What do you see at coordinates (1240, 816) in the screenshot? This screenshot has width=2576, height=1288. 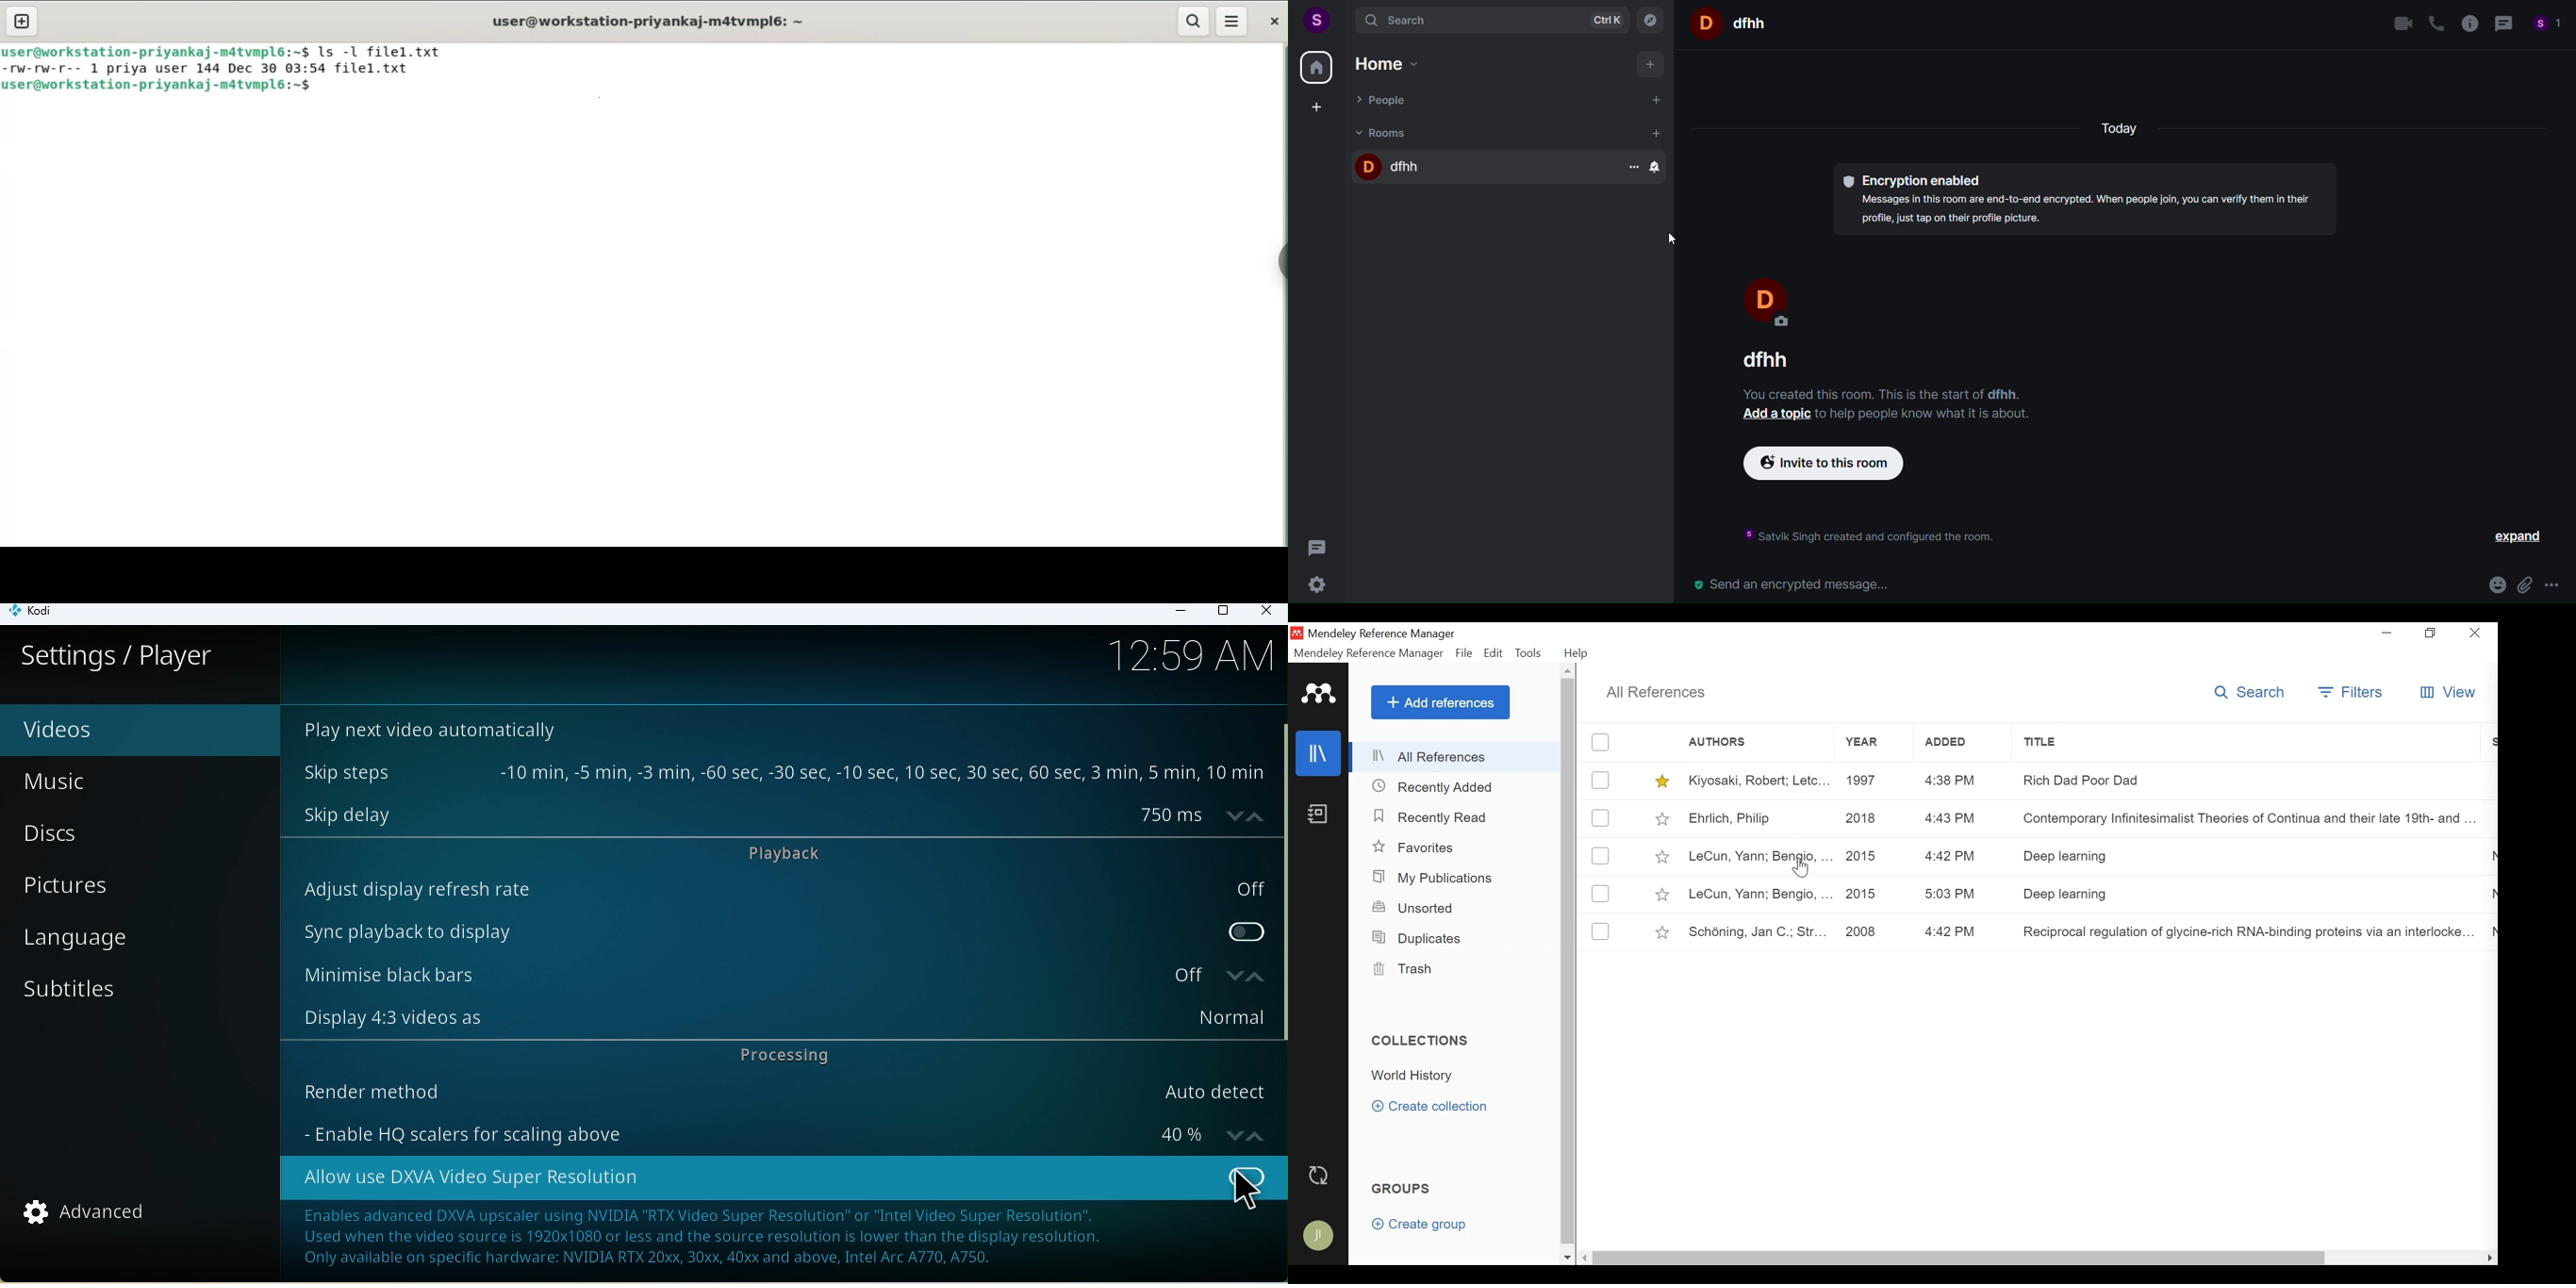 I see `increase/decrease` at bounding box center [1240, 816].